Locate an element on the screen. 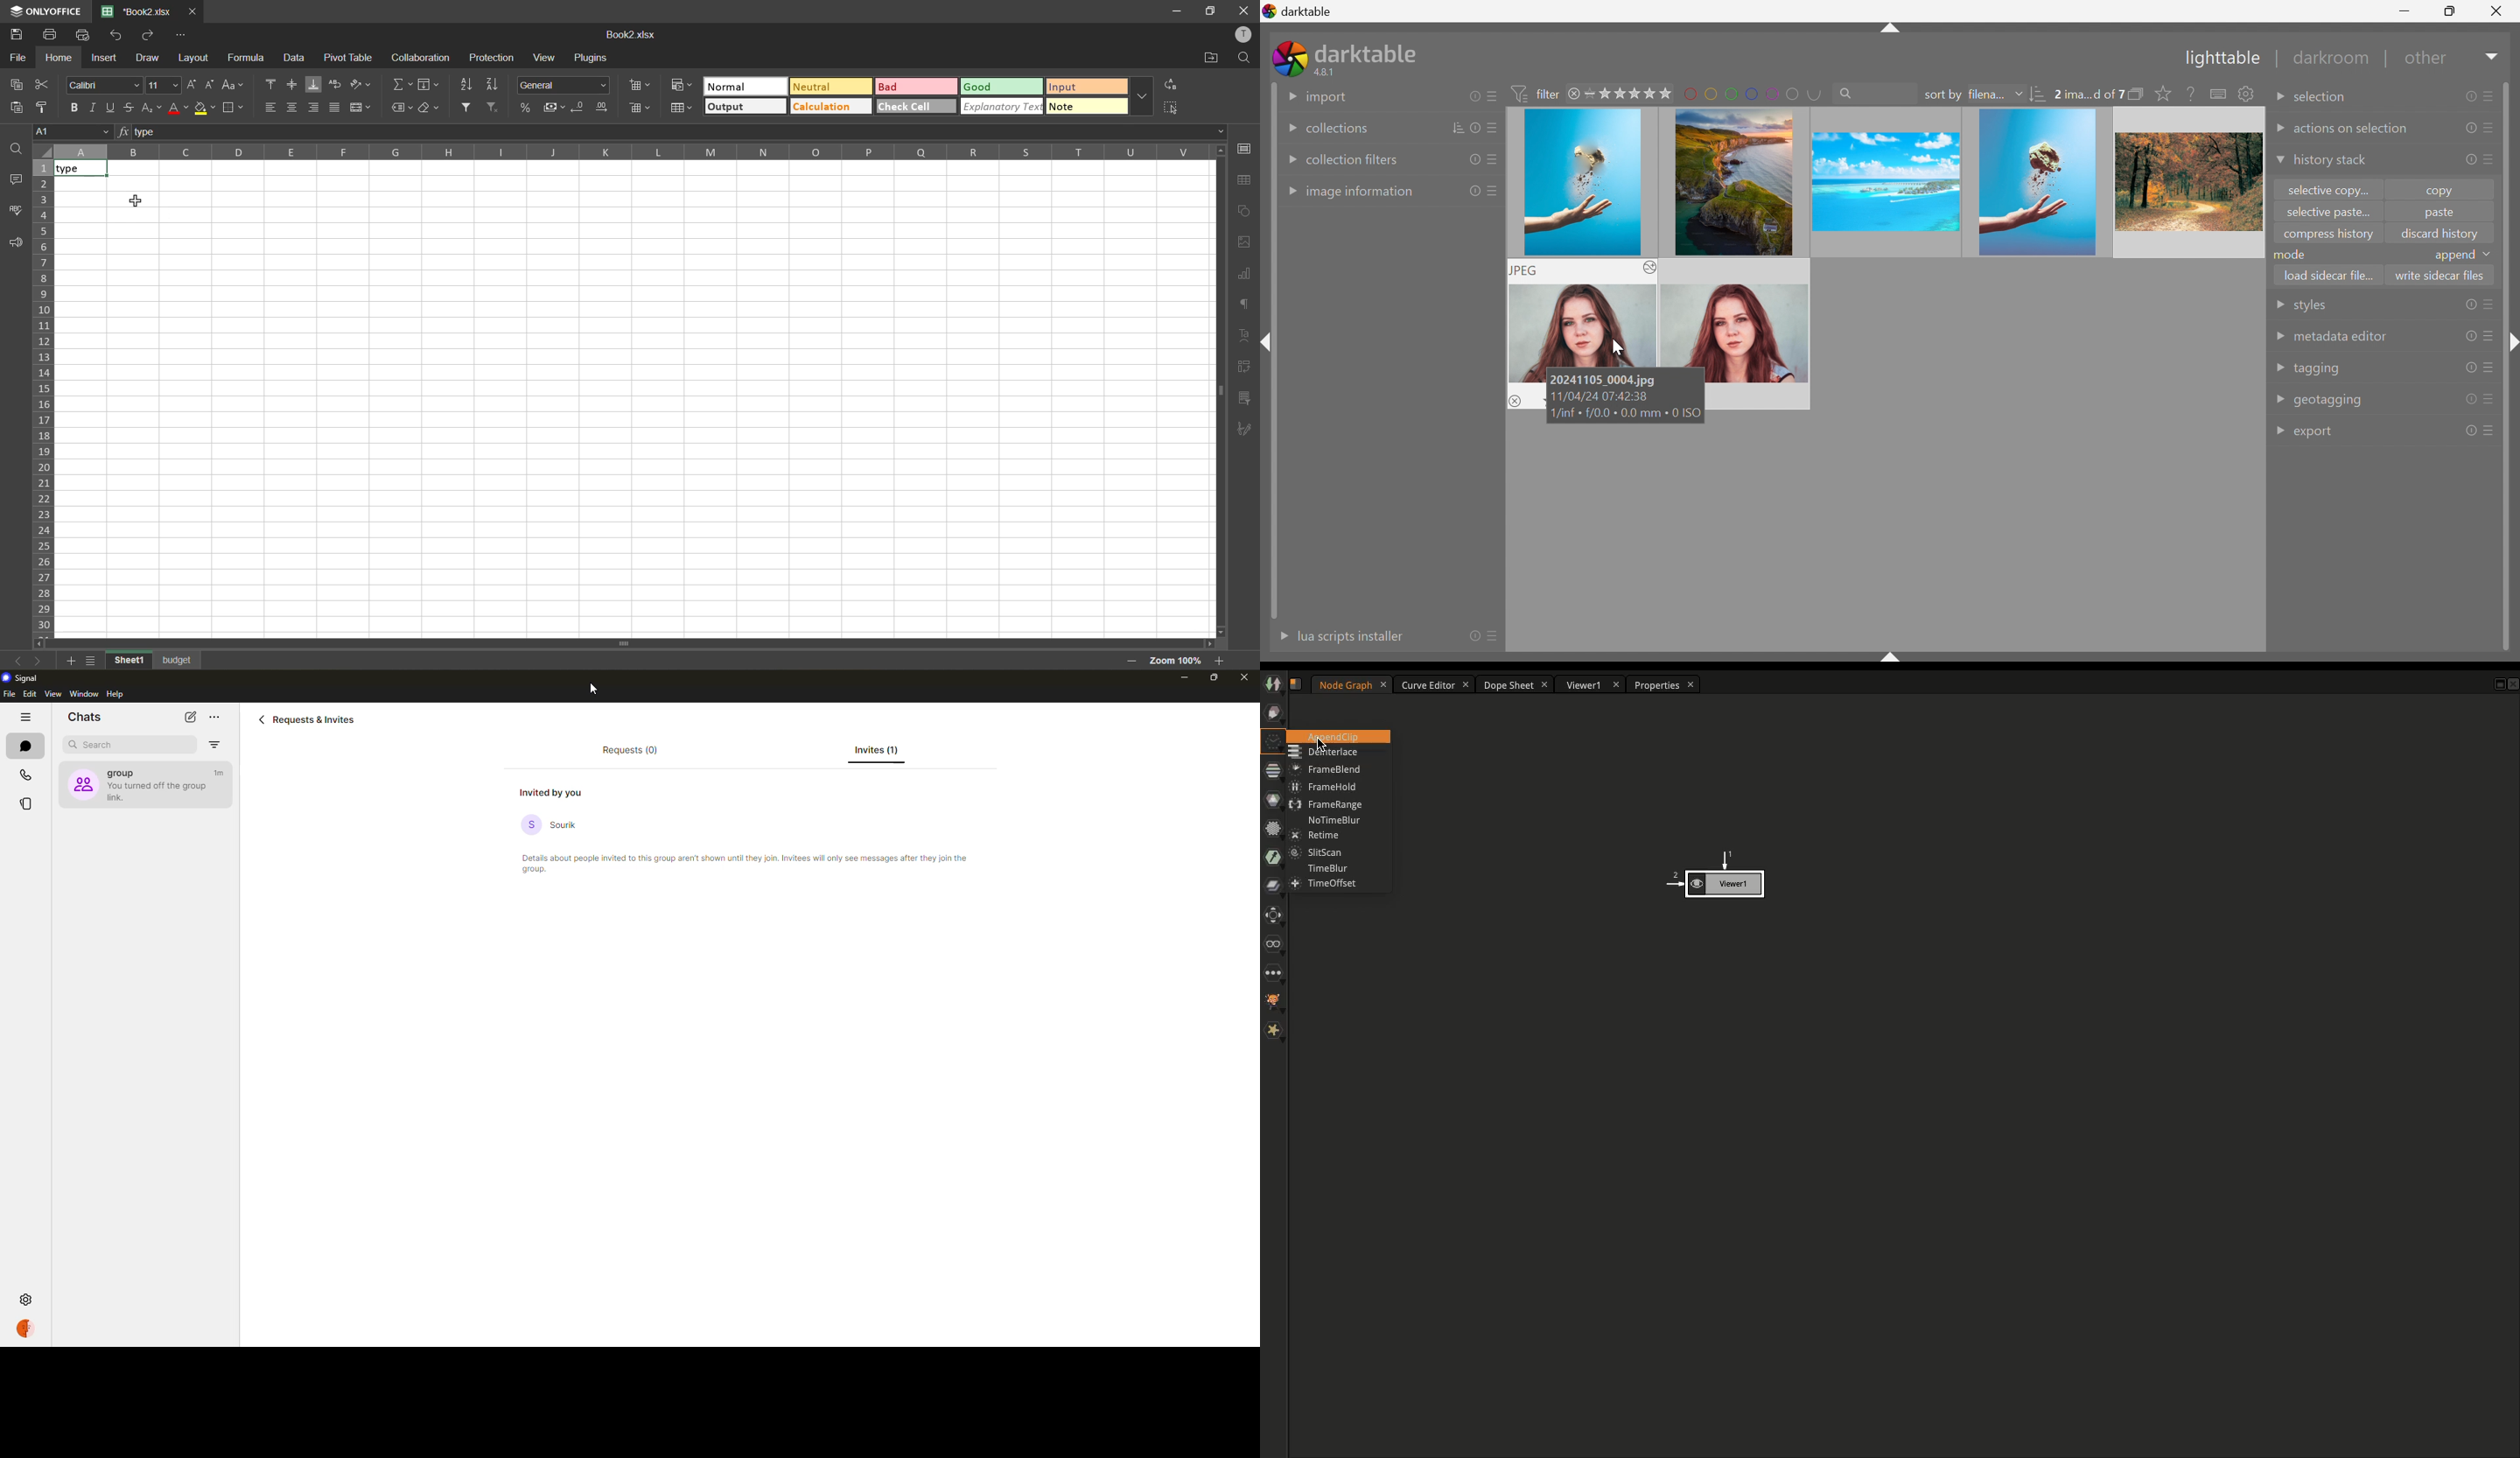 Image resolution: width=2520 pixels, height=1484 pixels. chats is located at coordinates (85, 717).